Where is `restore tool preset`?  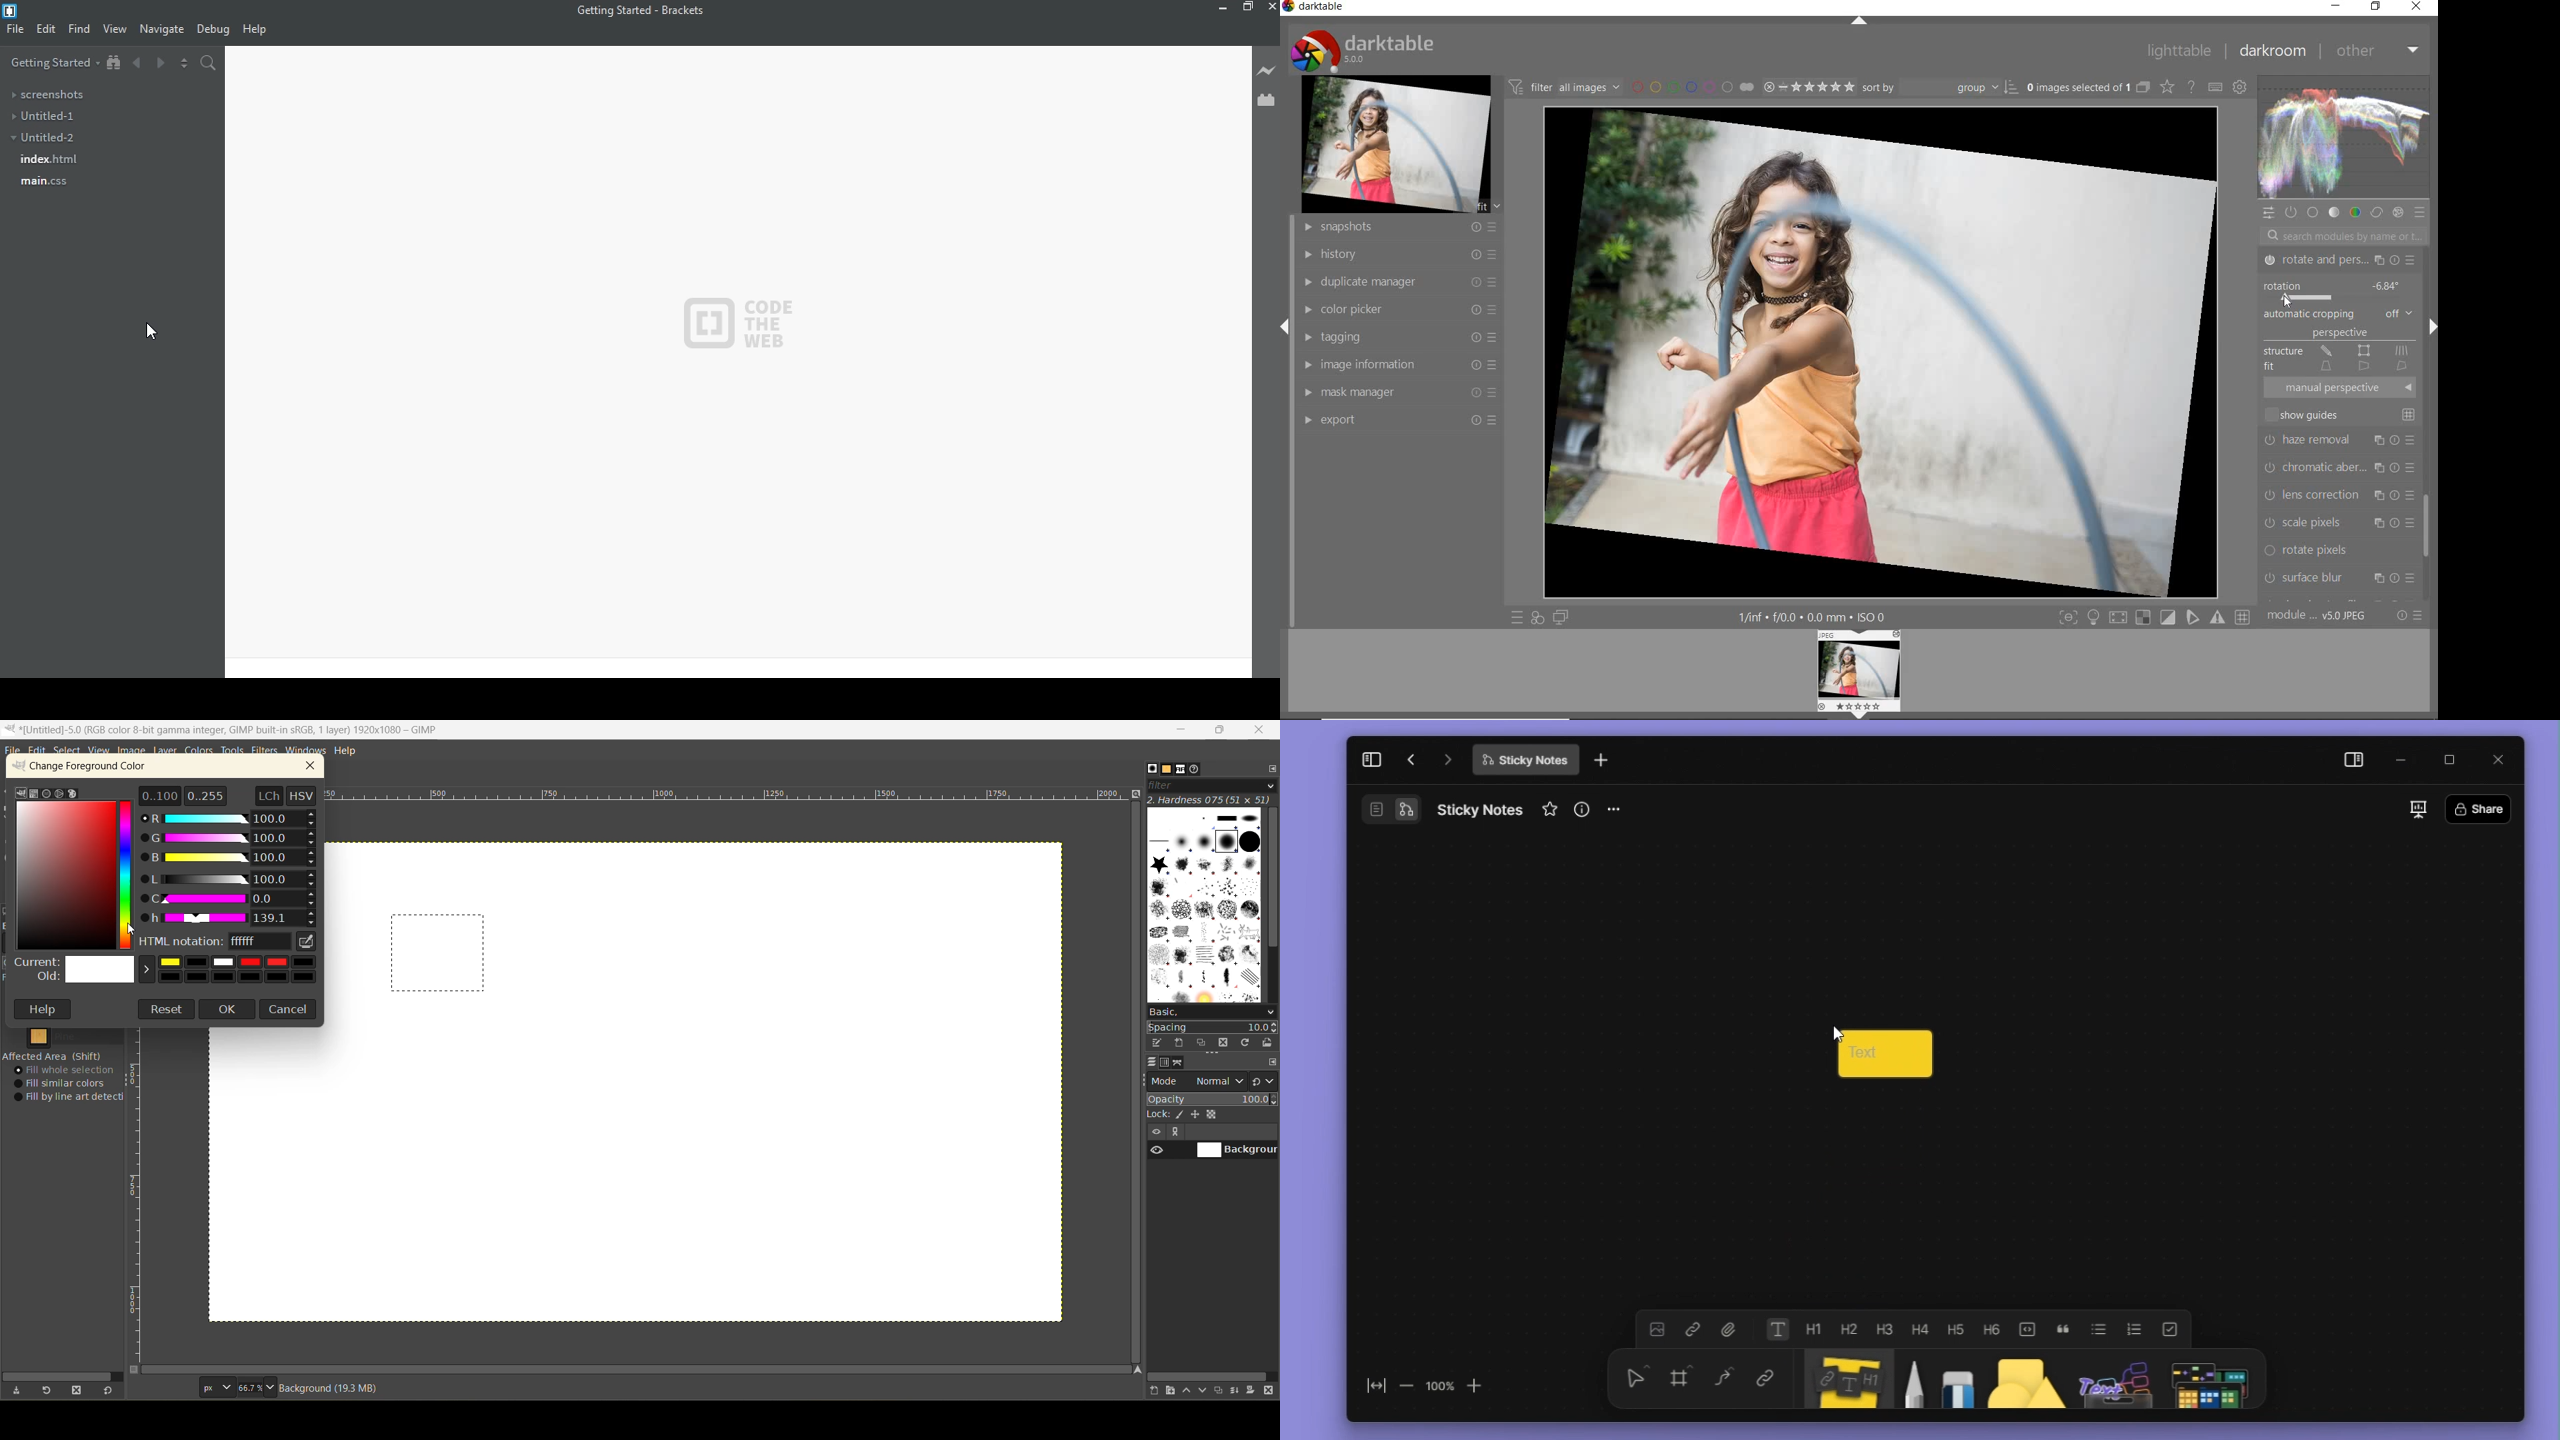
restore tool preset is located at coordinates (48, 1391).